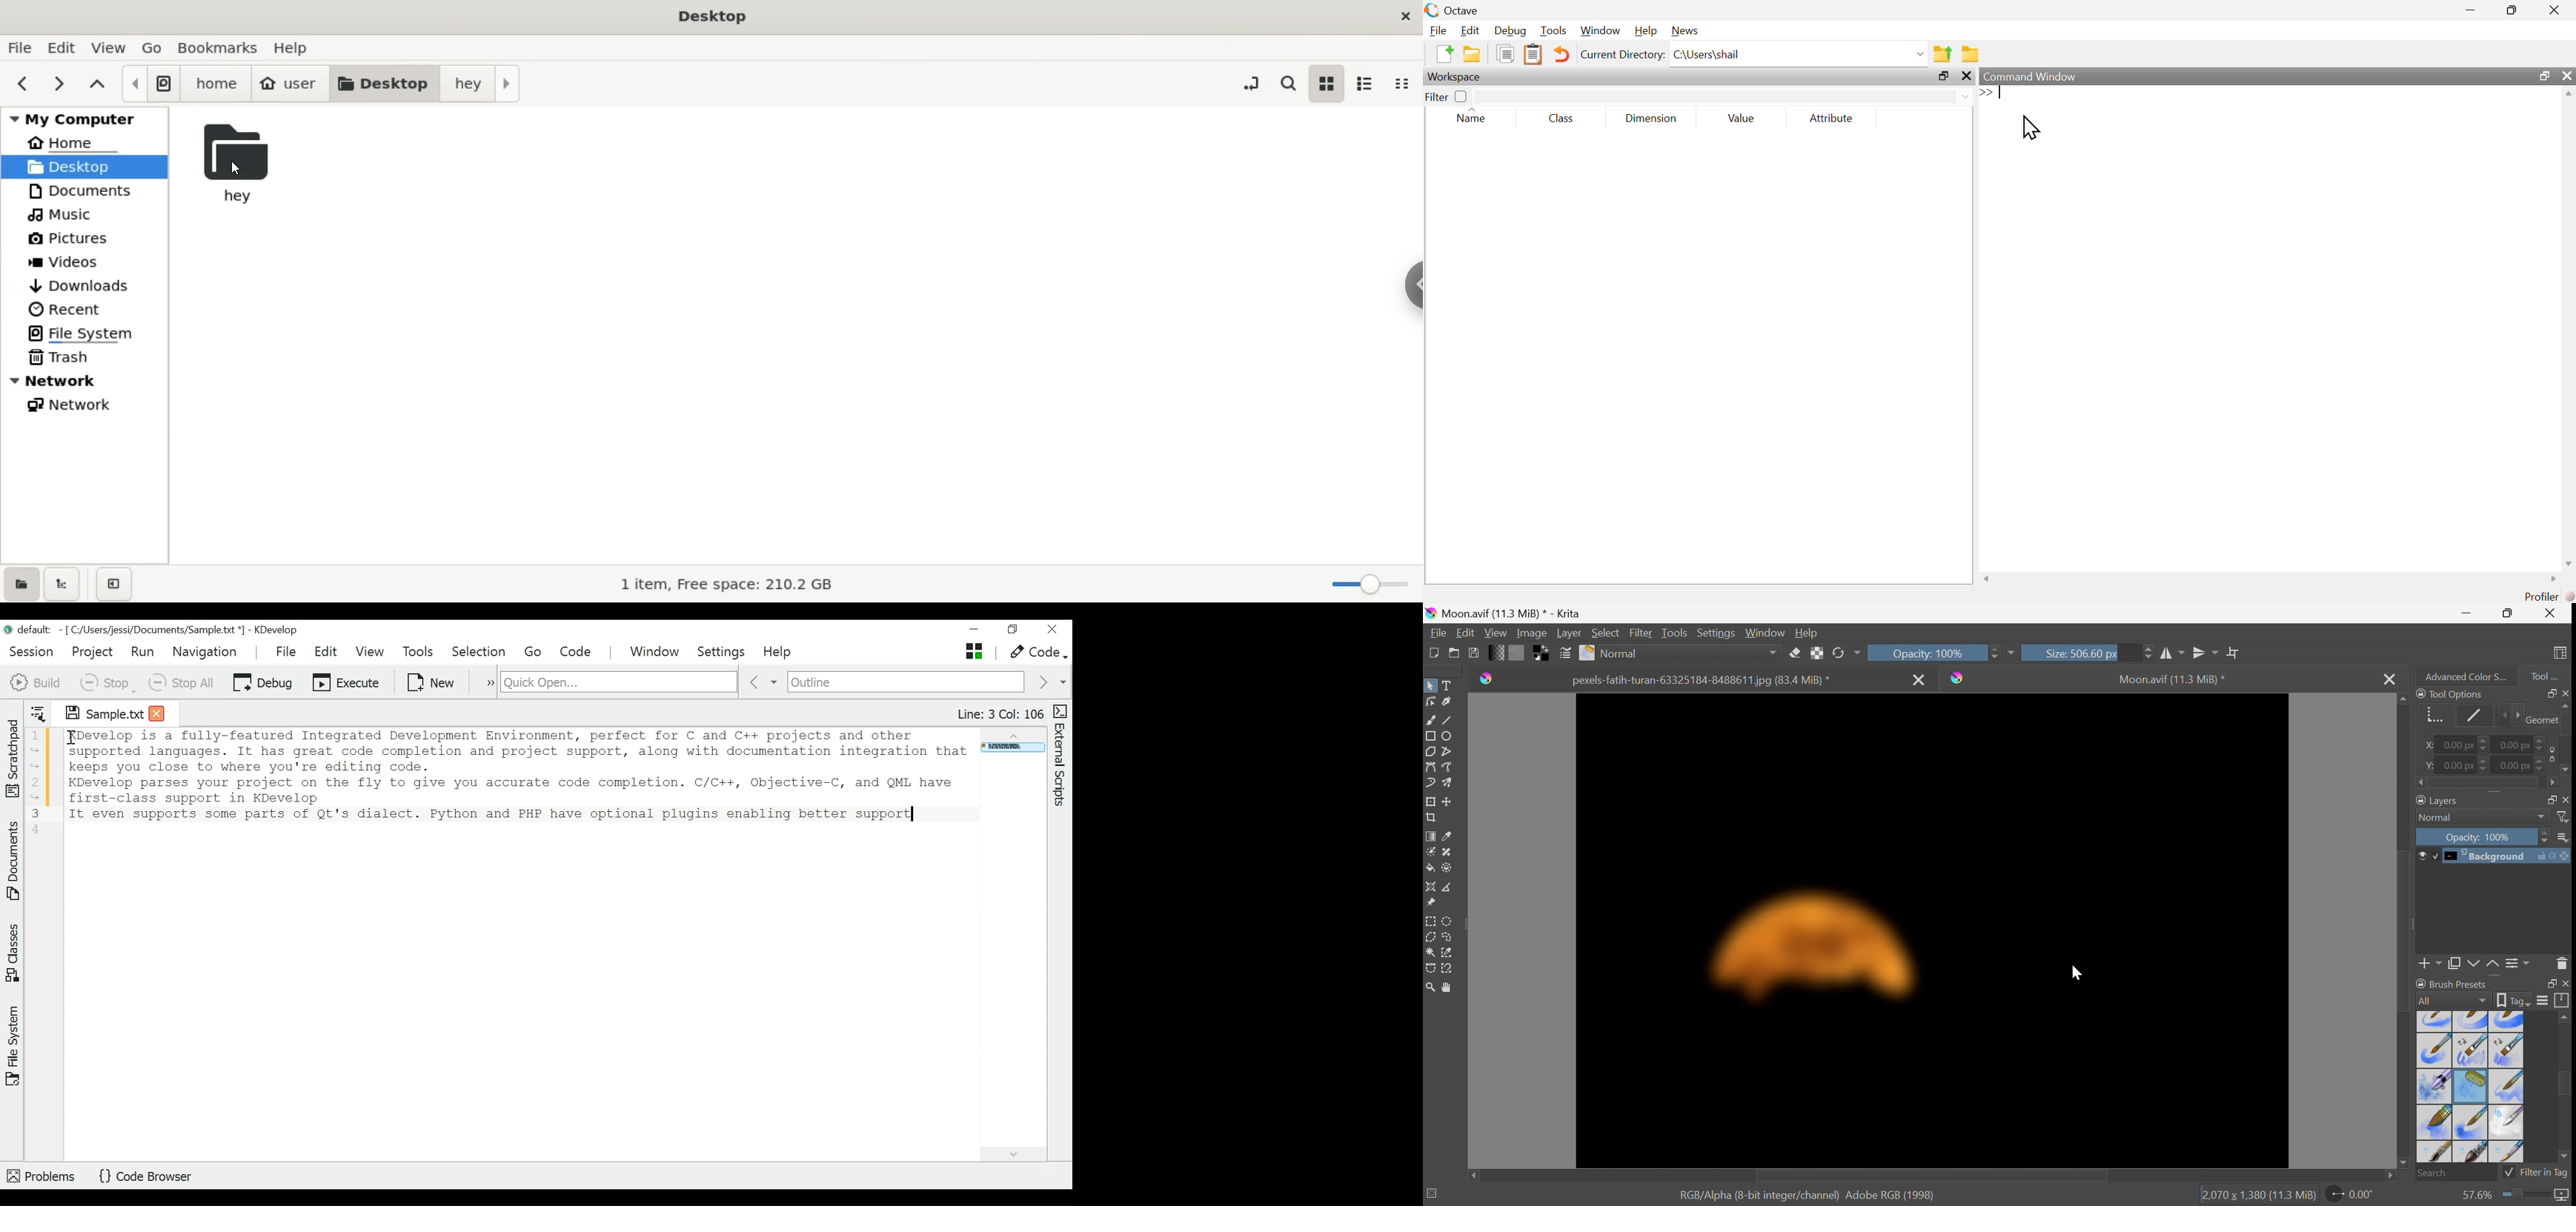  Describe the element at coordinates (24, 82) in the screenshot. I see `previous` at that location.